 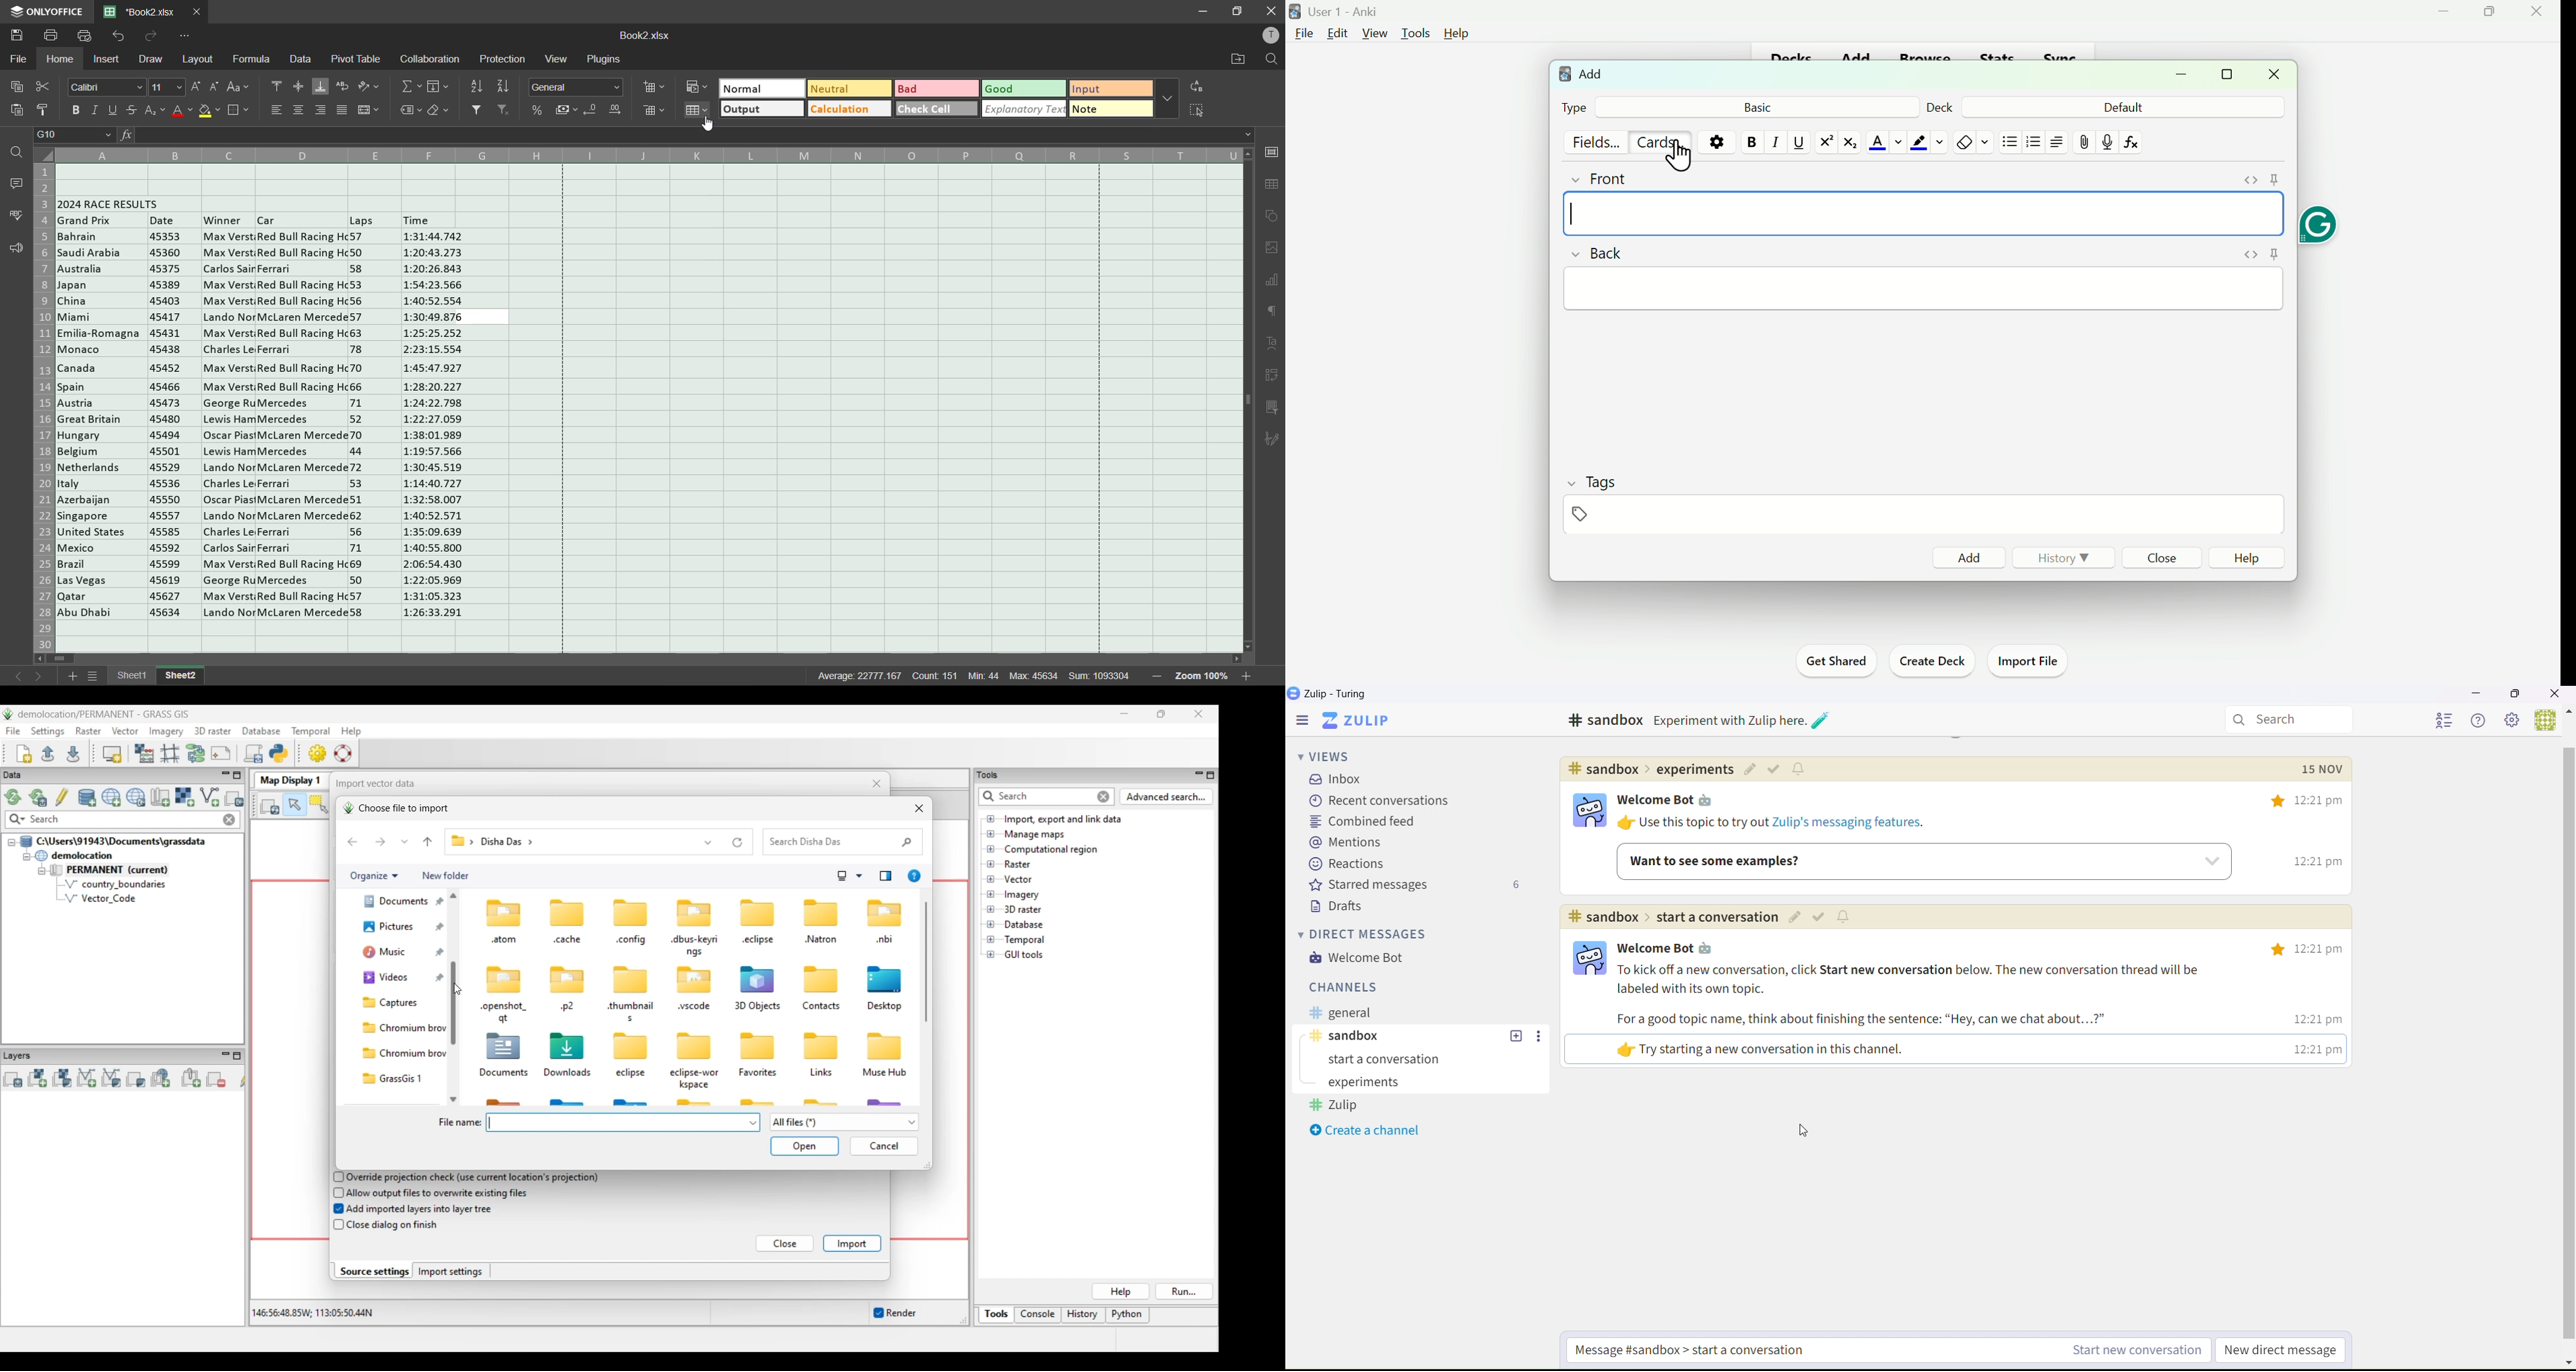 I want to click on conditional formatting, so click(x=696, y=85).